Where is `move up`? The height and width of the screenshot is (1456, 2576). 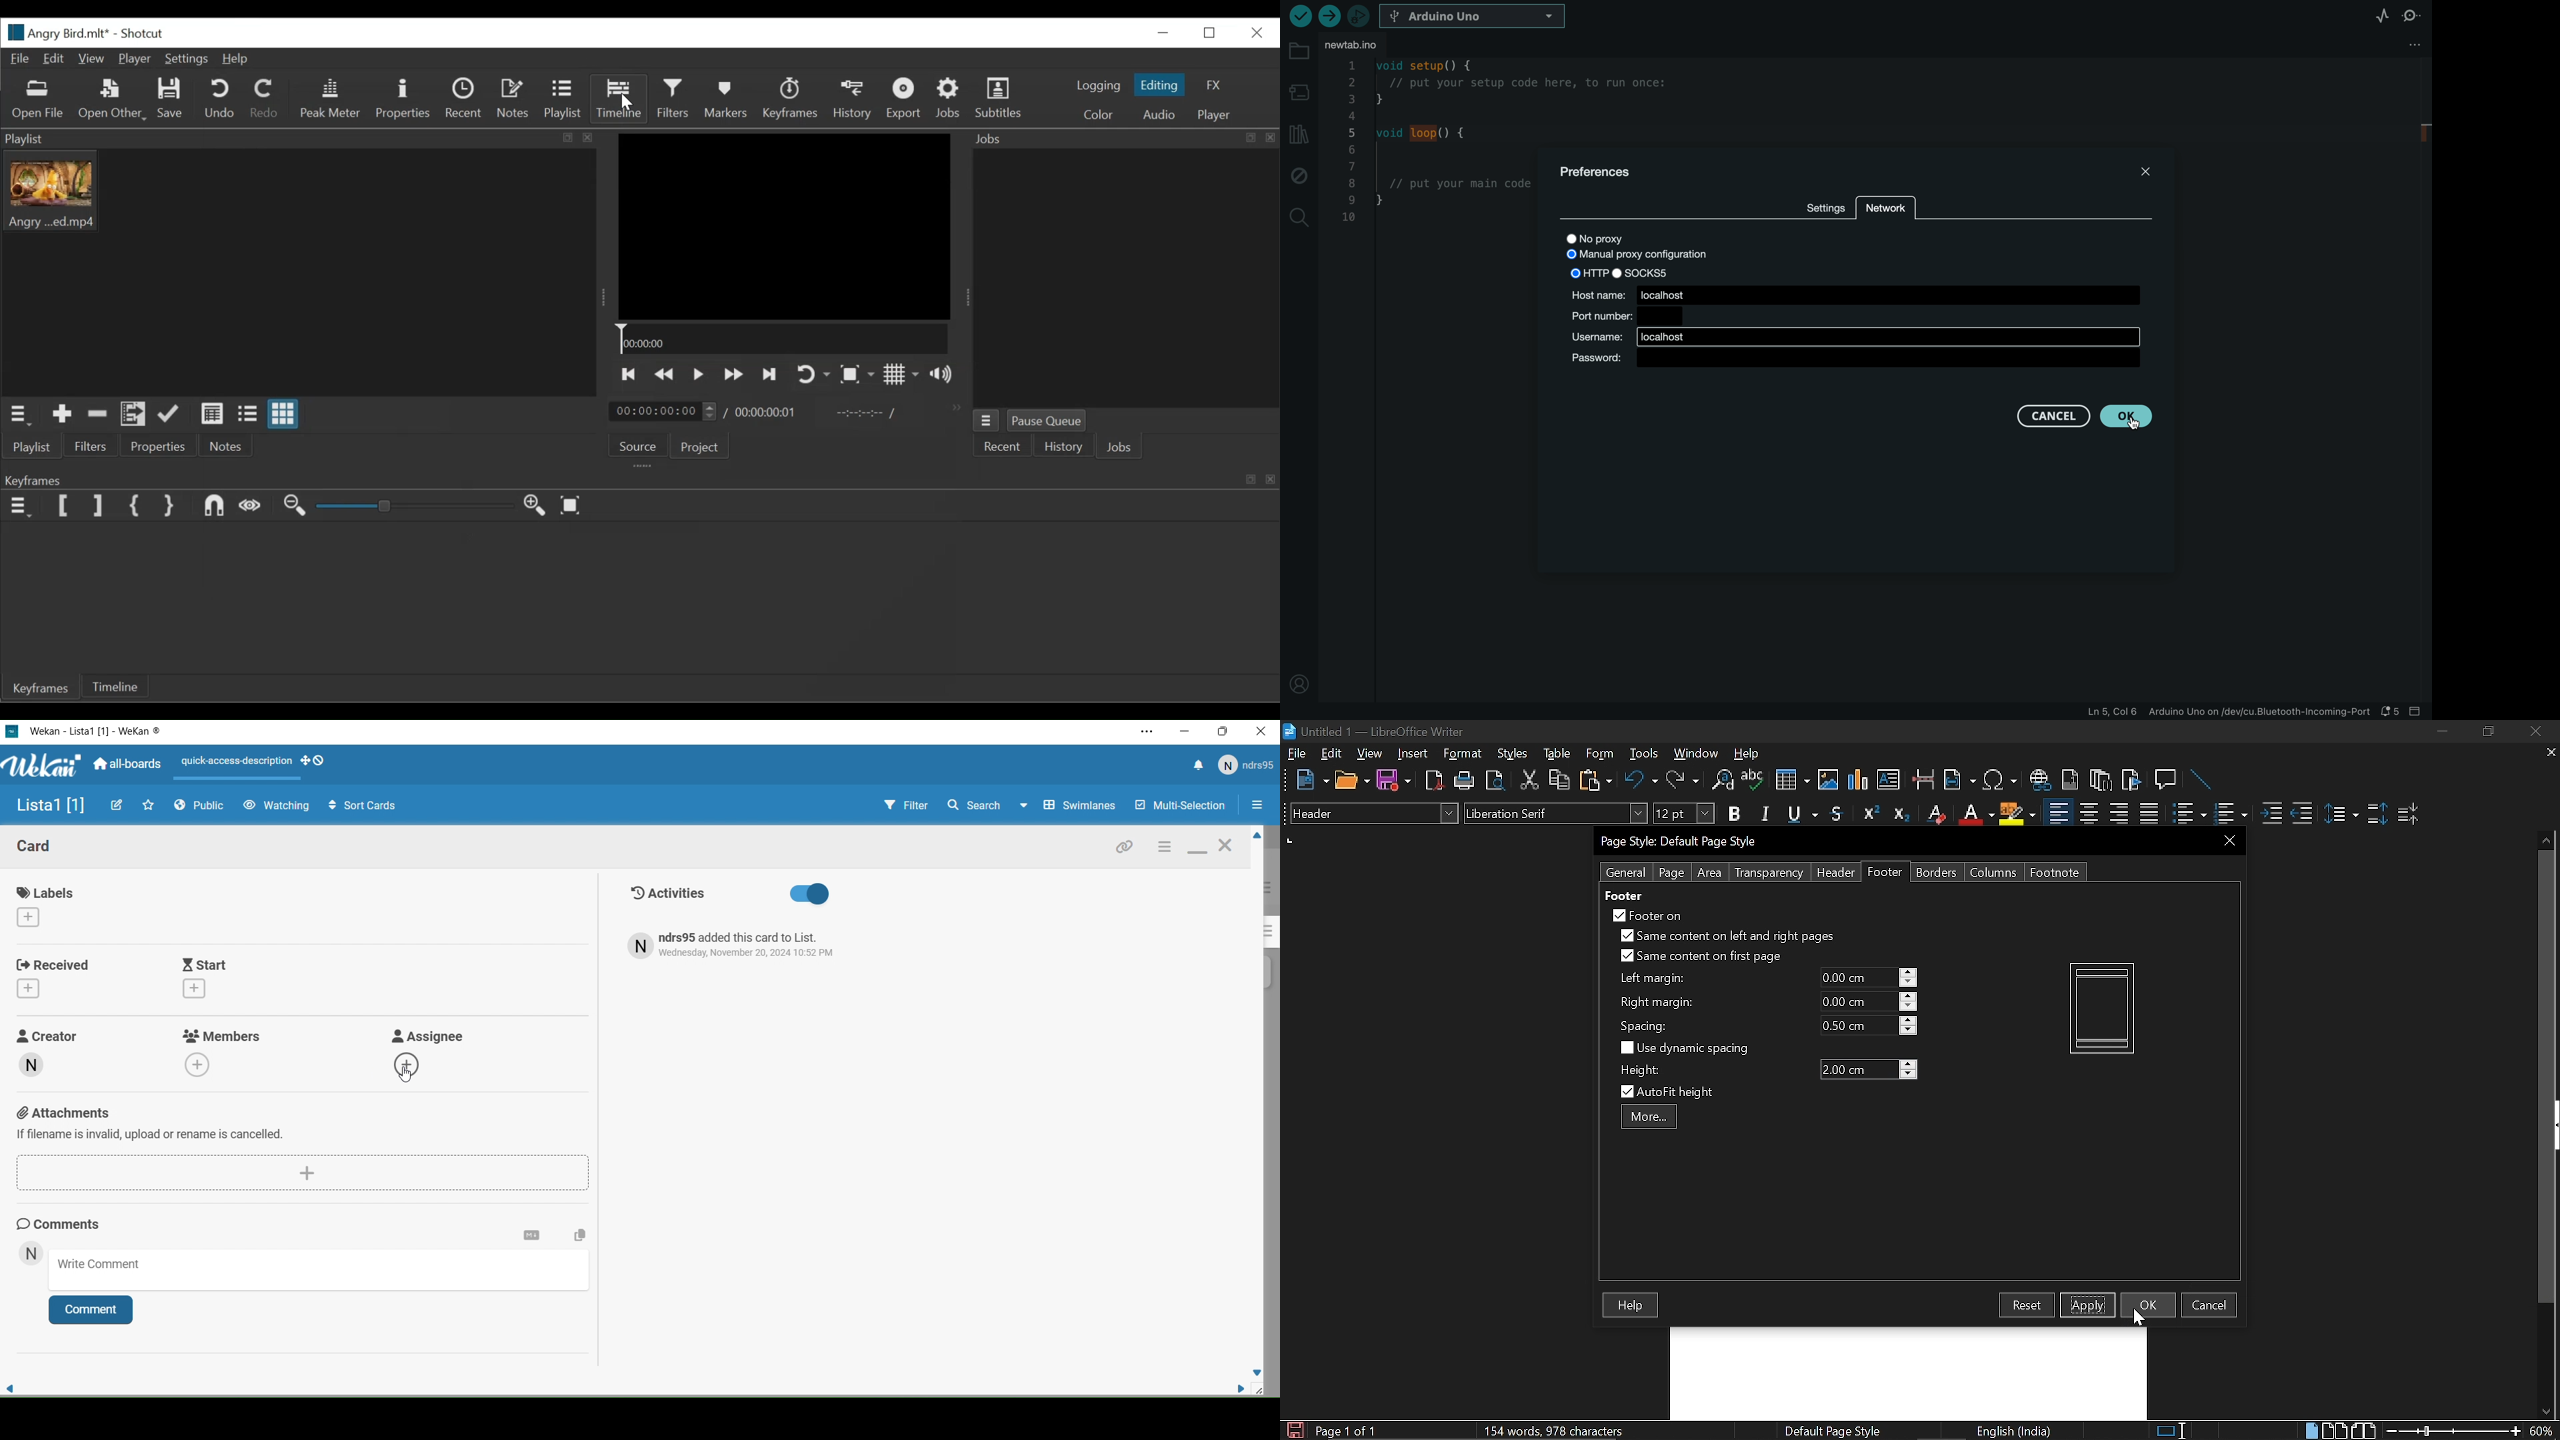
move up is located at coordinates (1255, 837).